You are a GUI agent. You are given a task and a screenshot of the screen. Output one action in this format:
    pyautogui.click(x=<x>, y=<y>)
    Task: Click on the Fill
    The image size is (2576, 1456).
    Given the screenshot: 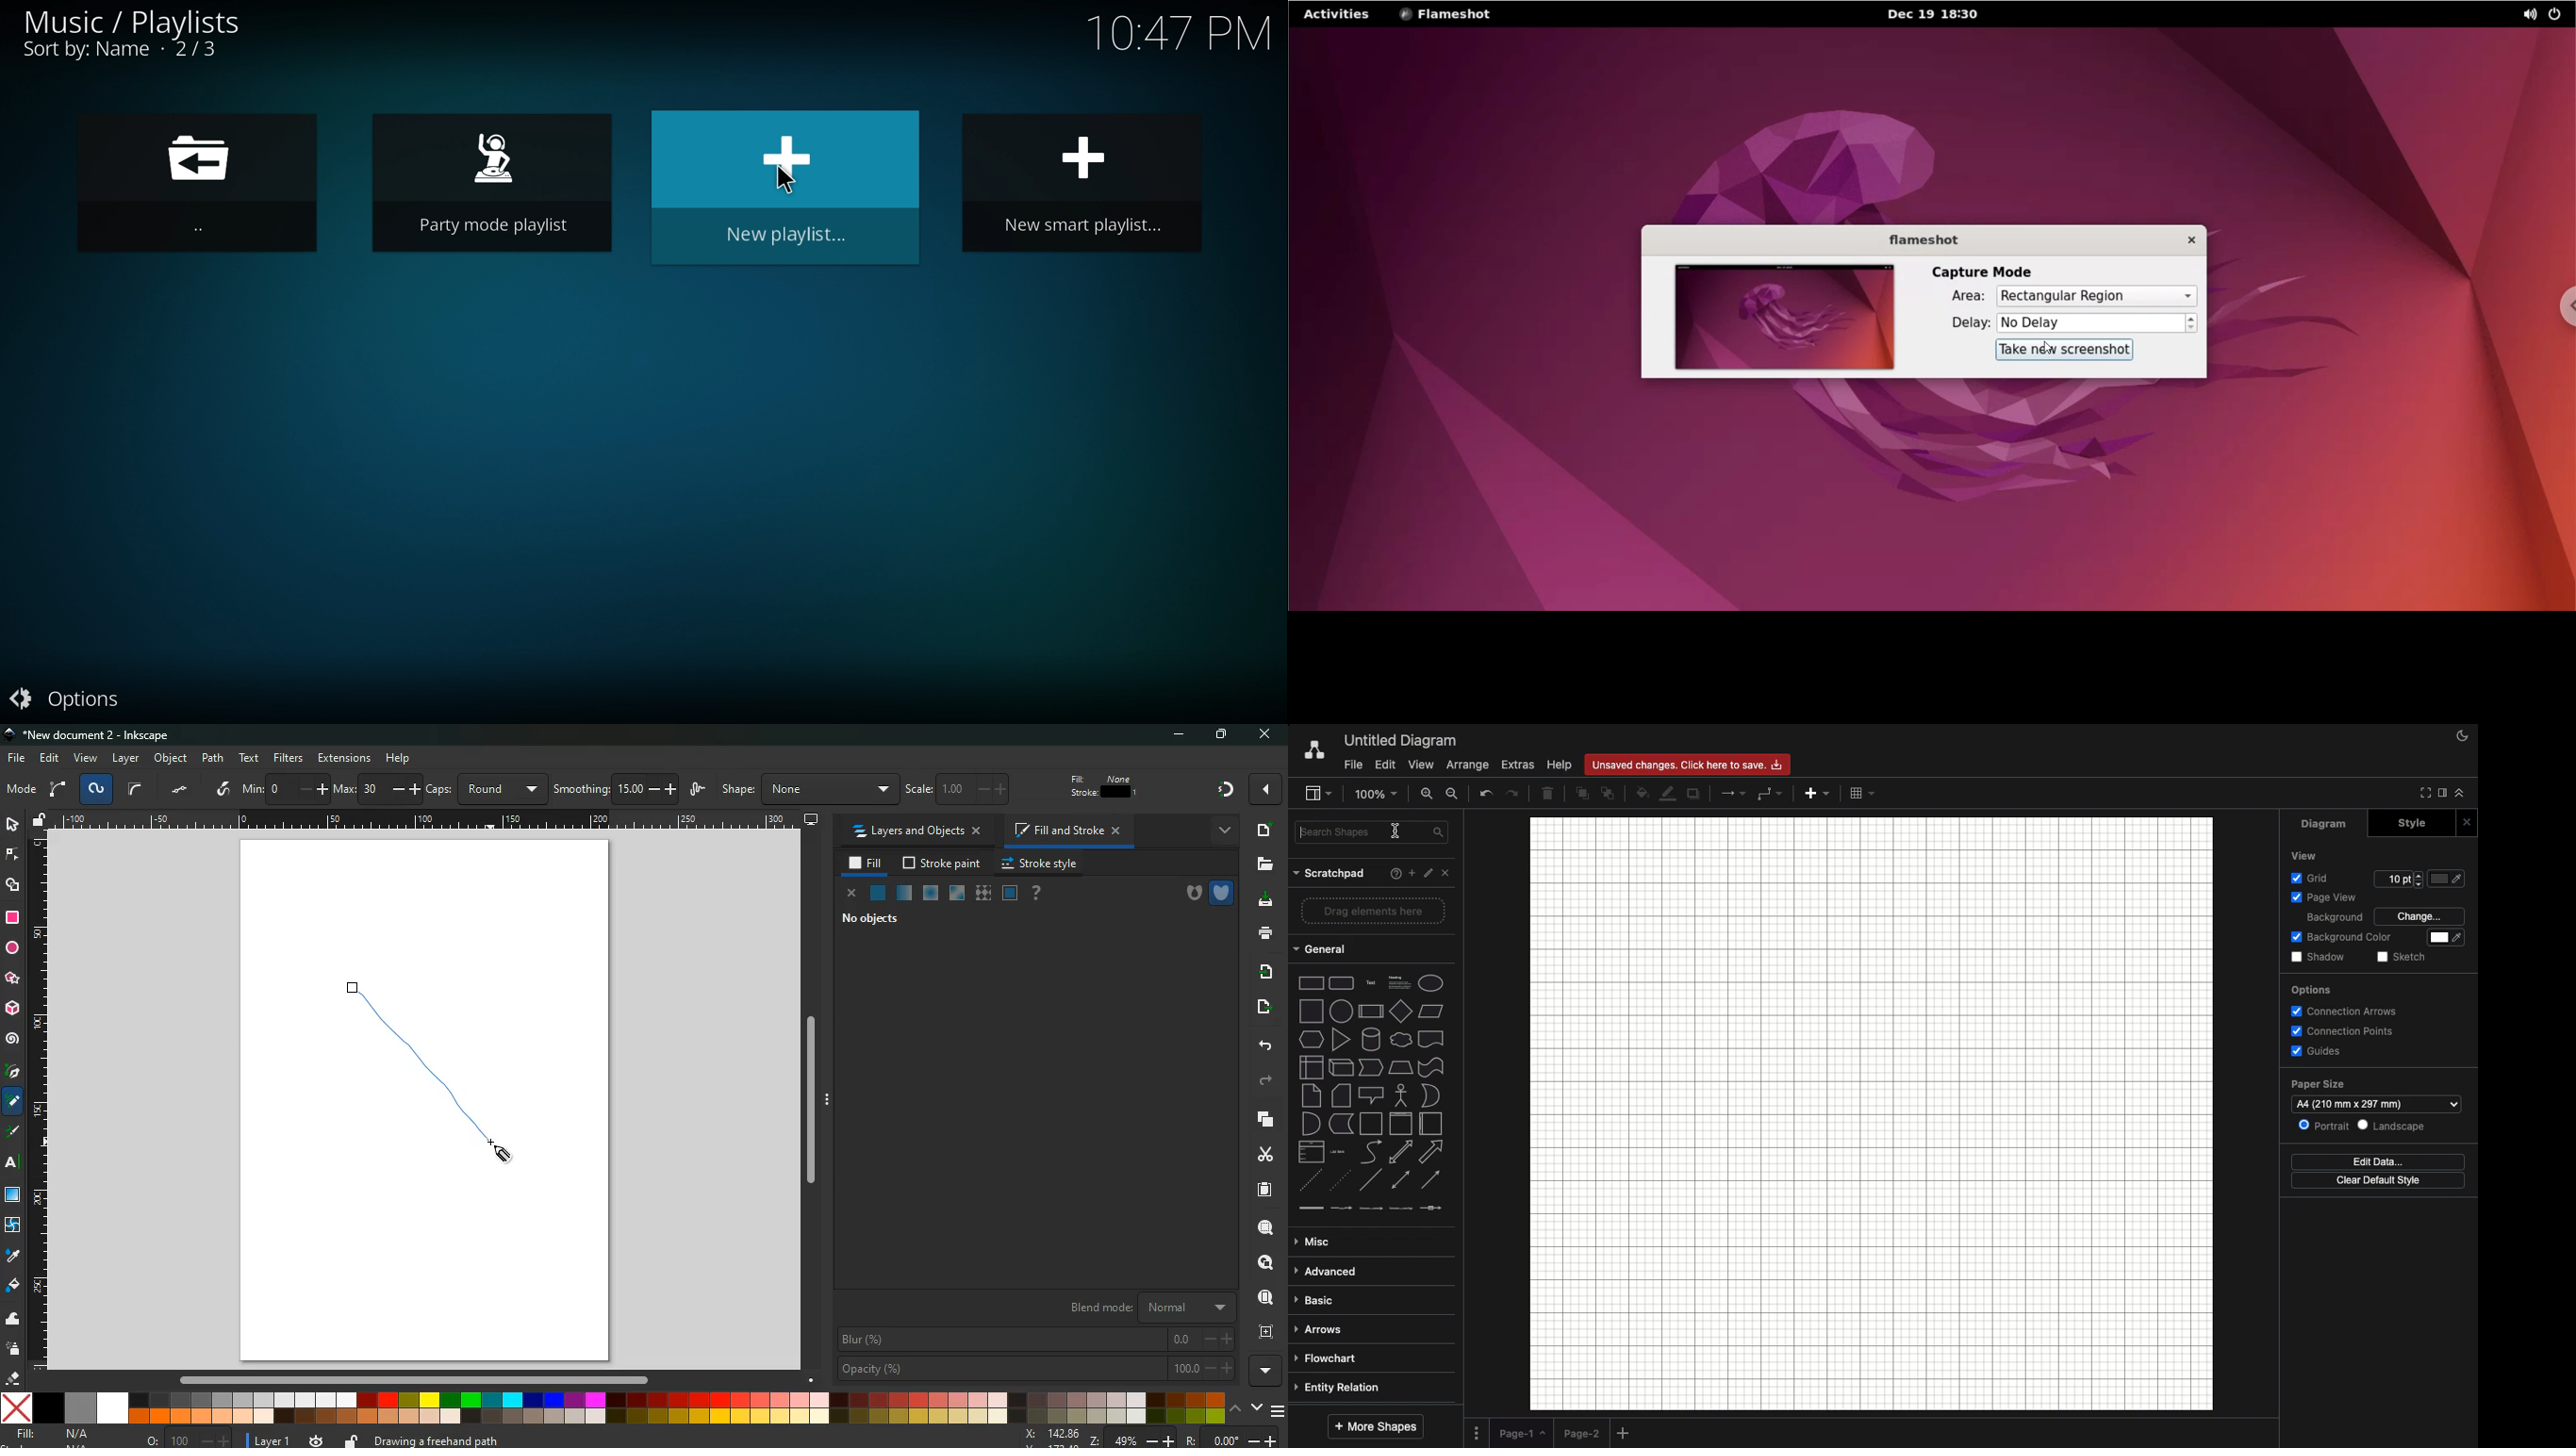 What is the action you would take?
    pyautogui.click(x=2448, y=939)
    